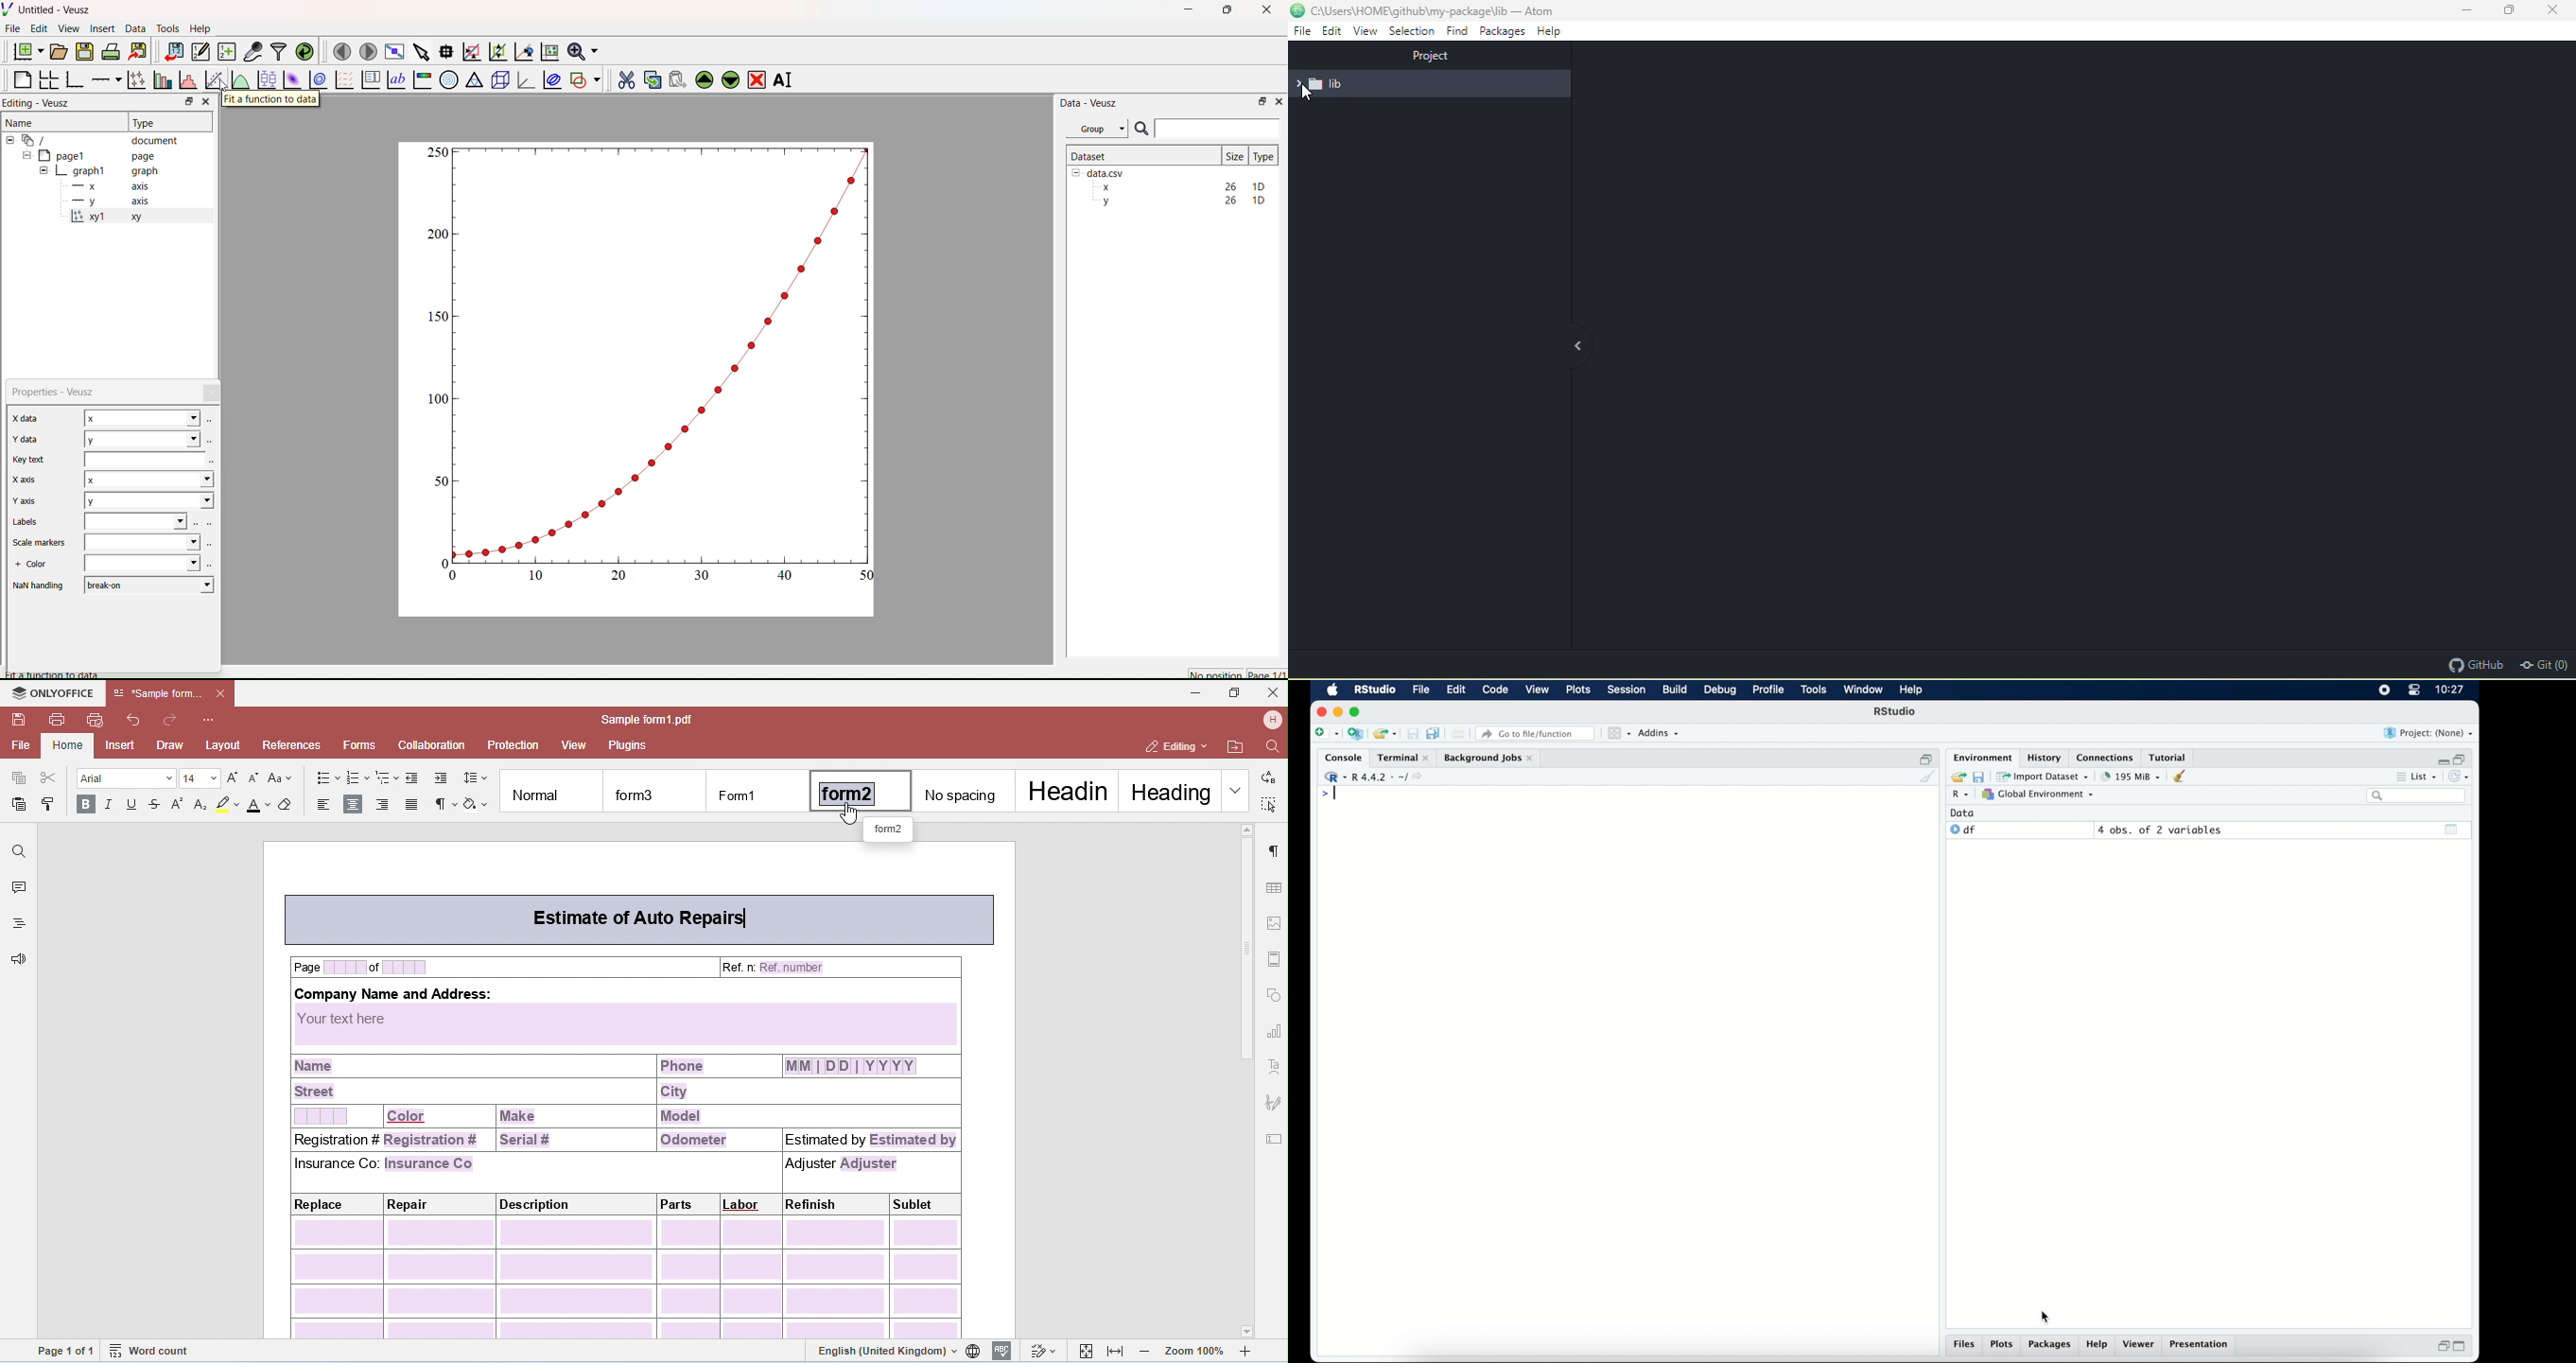 The height and width of the screenshot is (1372, 2576). I want to click on , so click(135, 521).